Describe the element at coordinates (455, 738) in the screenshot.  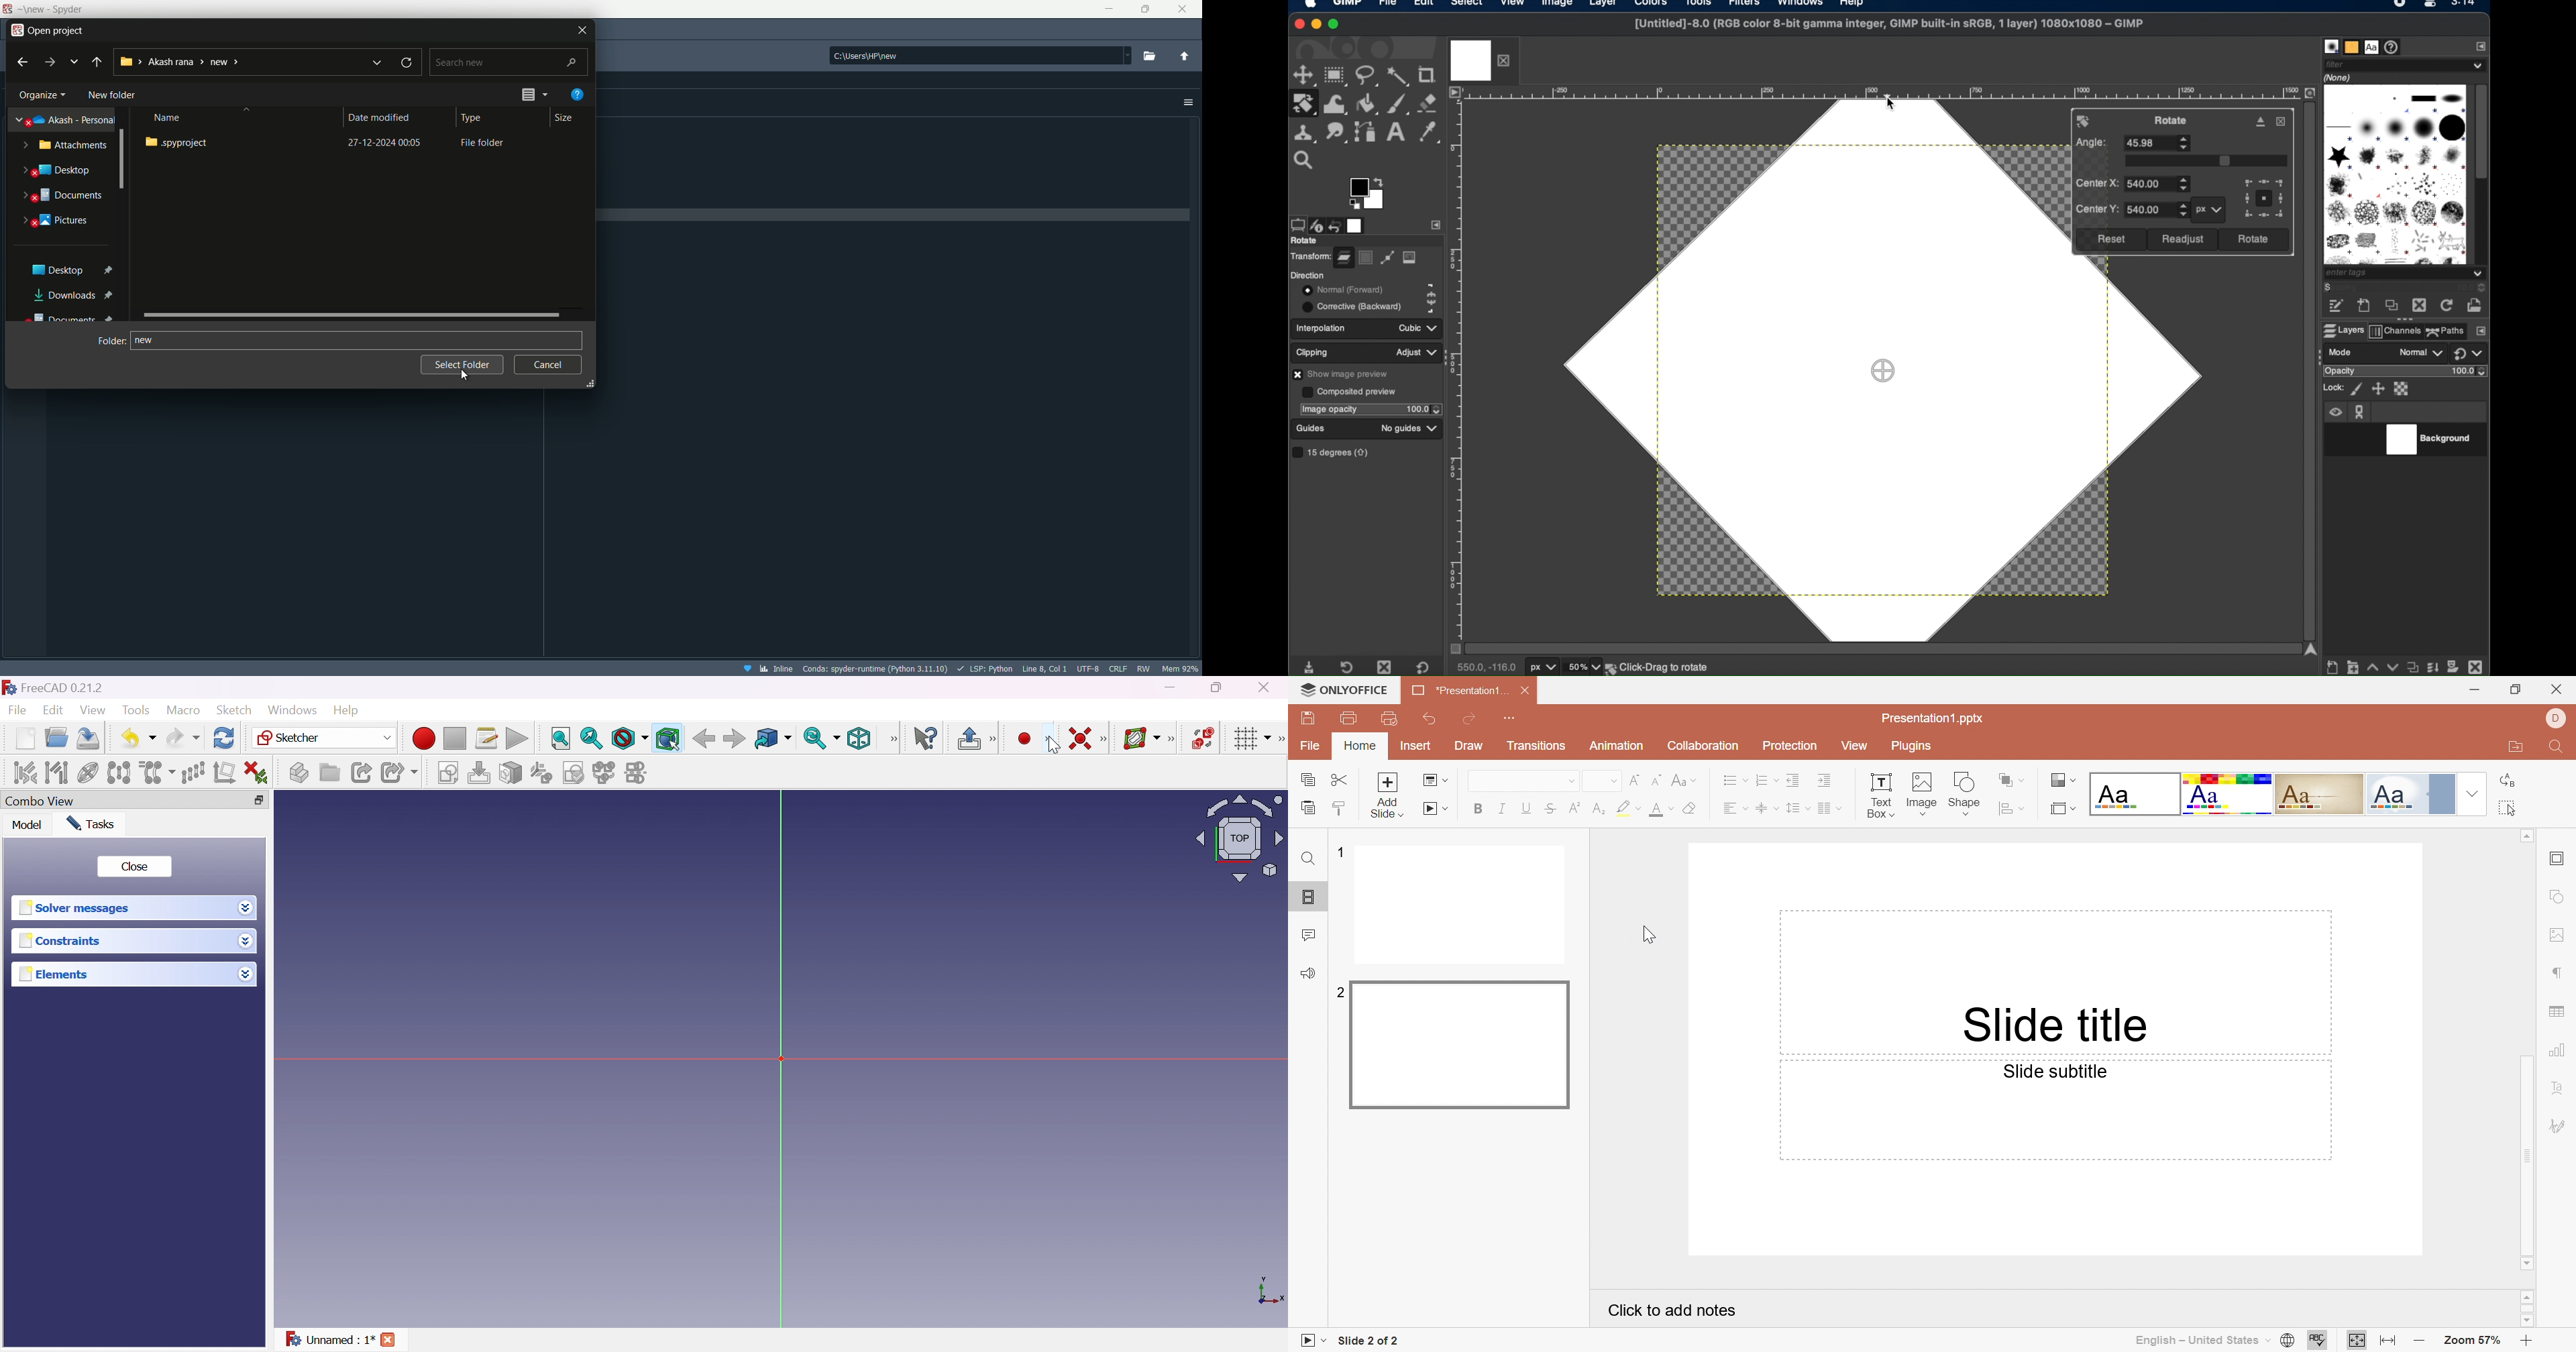
I see `Stop macro recording...` at that location.